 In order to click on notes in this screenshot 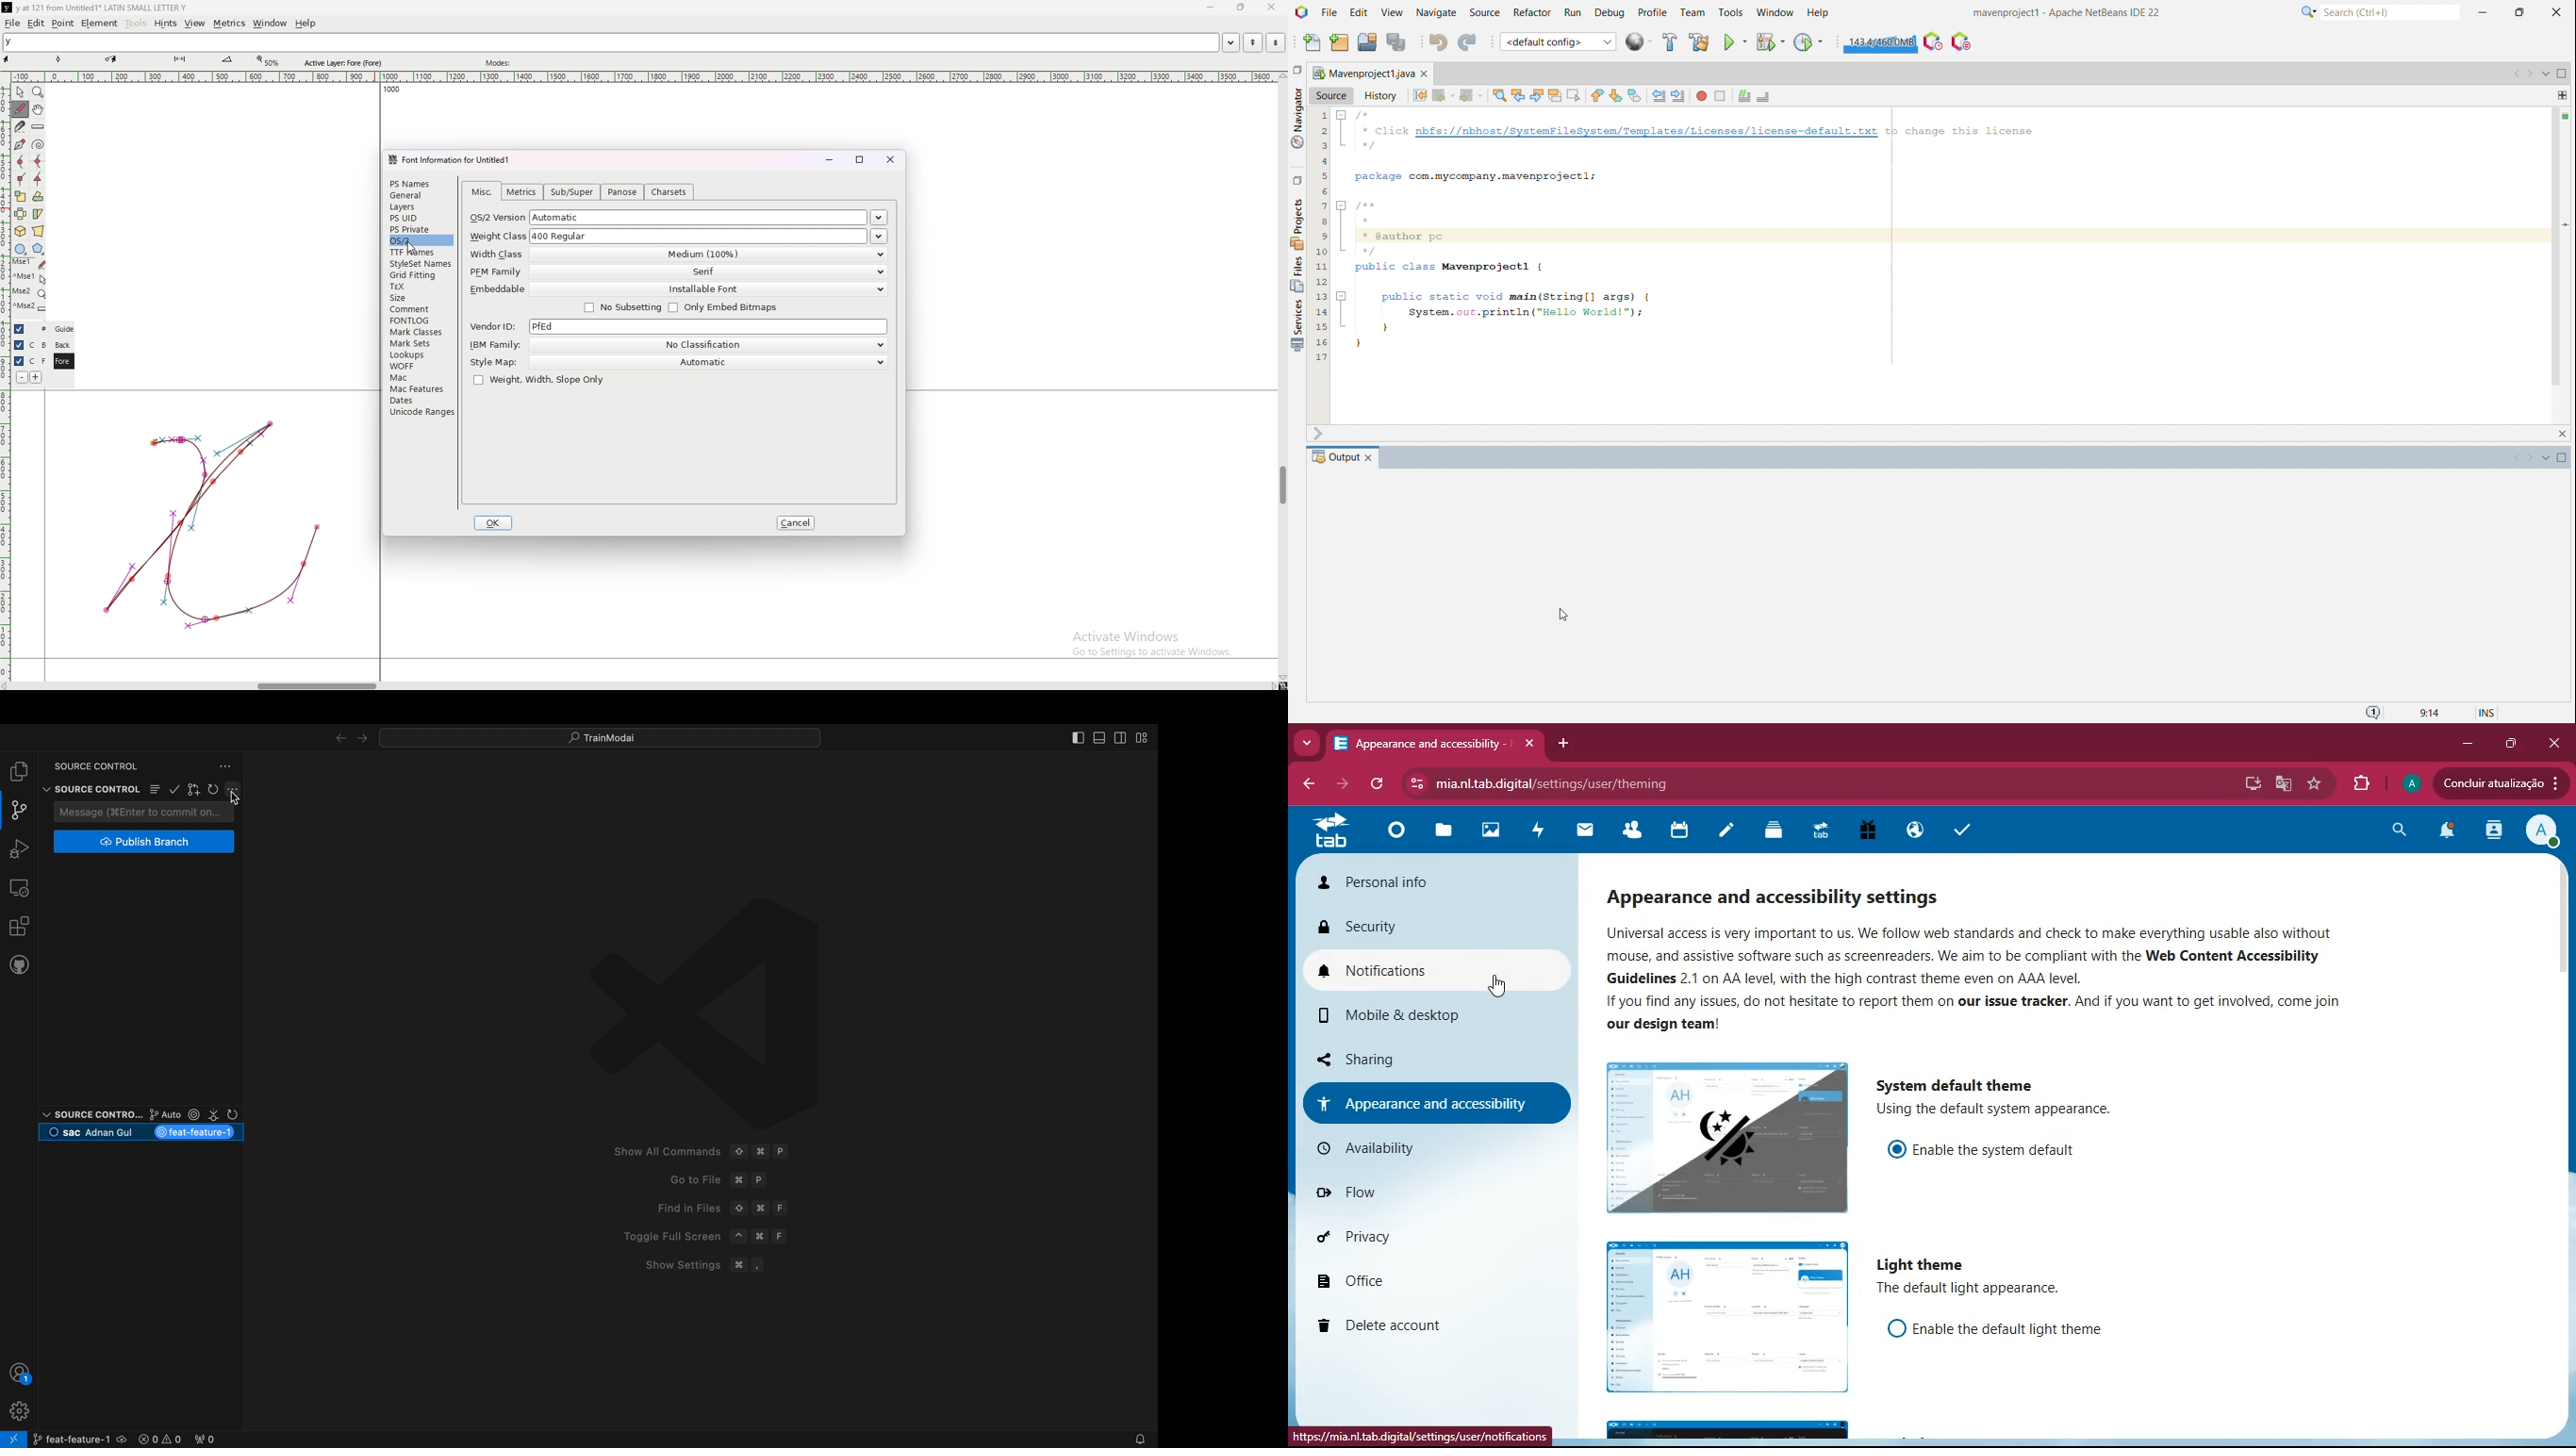, I will do `click(1724, 834)`.